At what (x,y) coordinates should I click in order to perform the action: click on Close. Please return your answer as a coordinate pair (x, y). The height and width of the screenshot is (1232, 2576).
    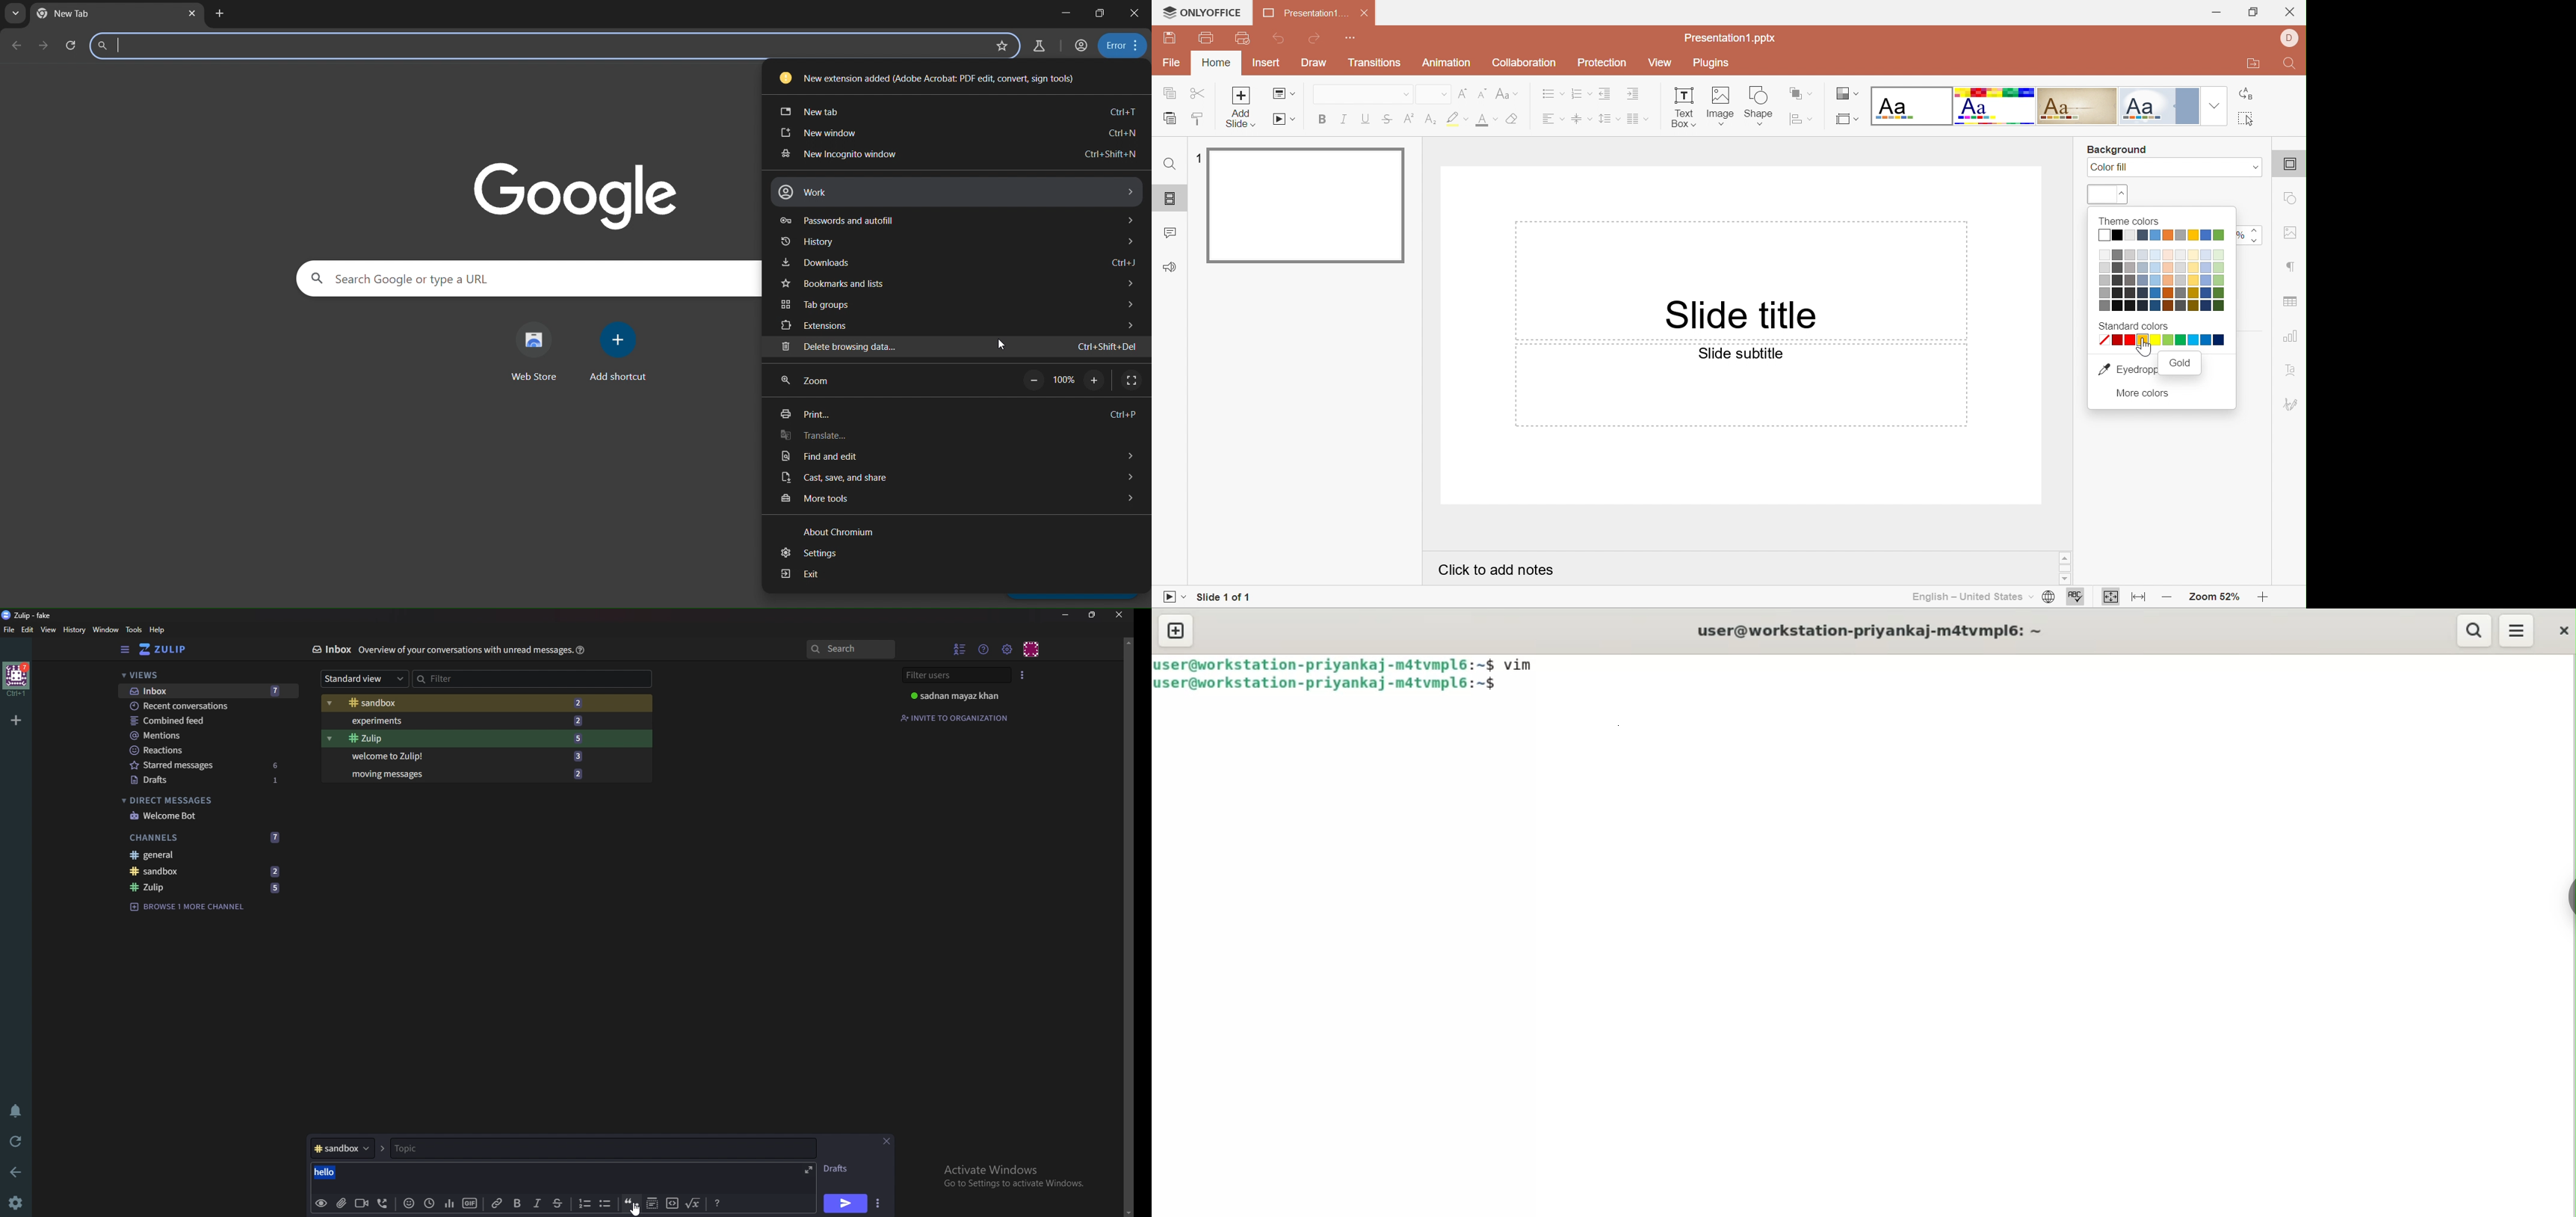
    Looking at the image, I should click on (1117, 616).